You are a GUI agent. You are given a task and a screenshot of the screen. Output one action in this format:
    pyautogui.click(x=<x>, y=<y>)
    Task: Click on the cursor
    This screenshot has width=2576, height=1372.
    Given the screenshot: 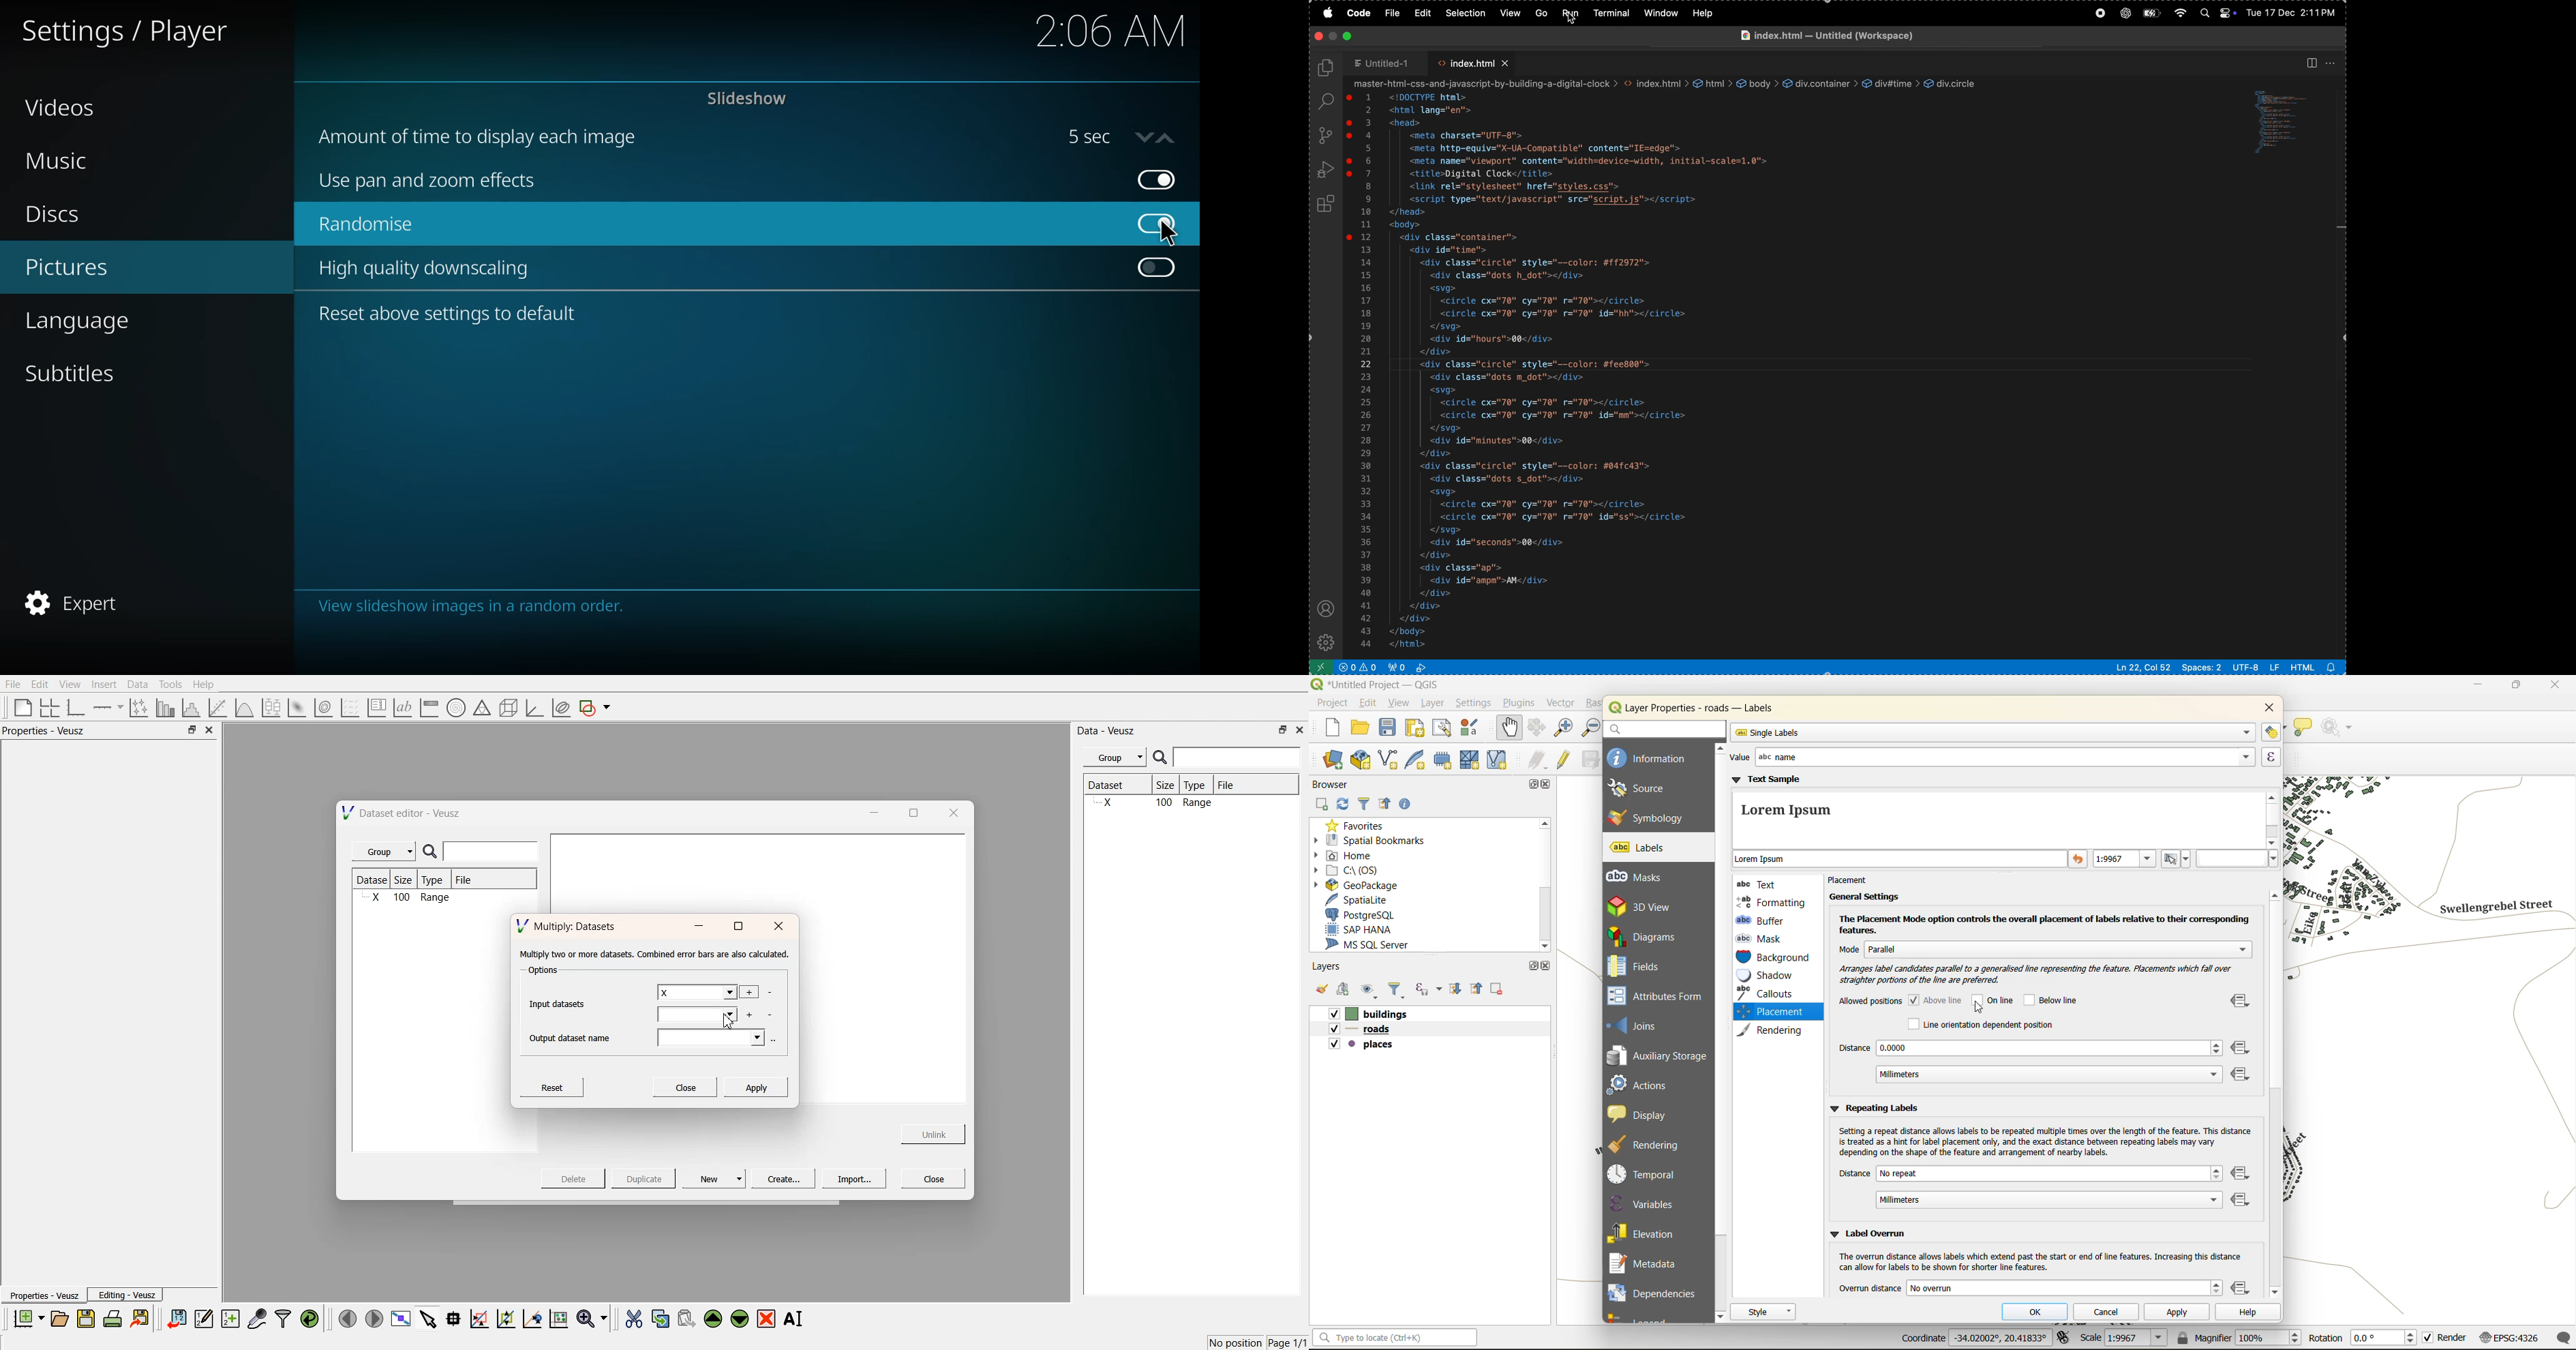 What is the action you would take?
    pyautogui.click(x=1573, y=22)
    